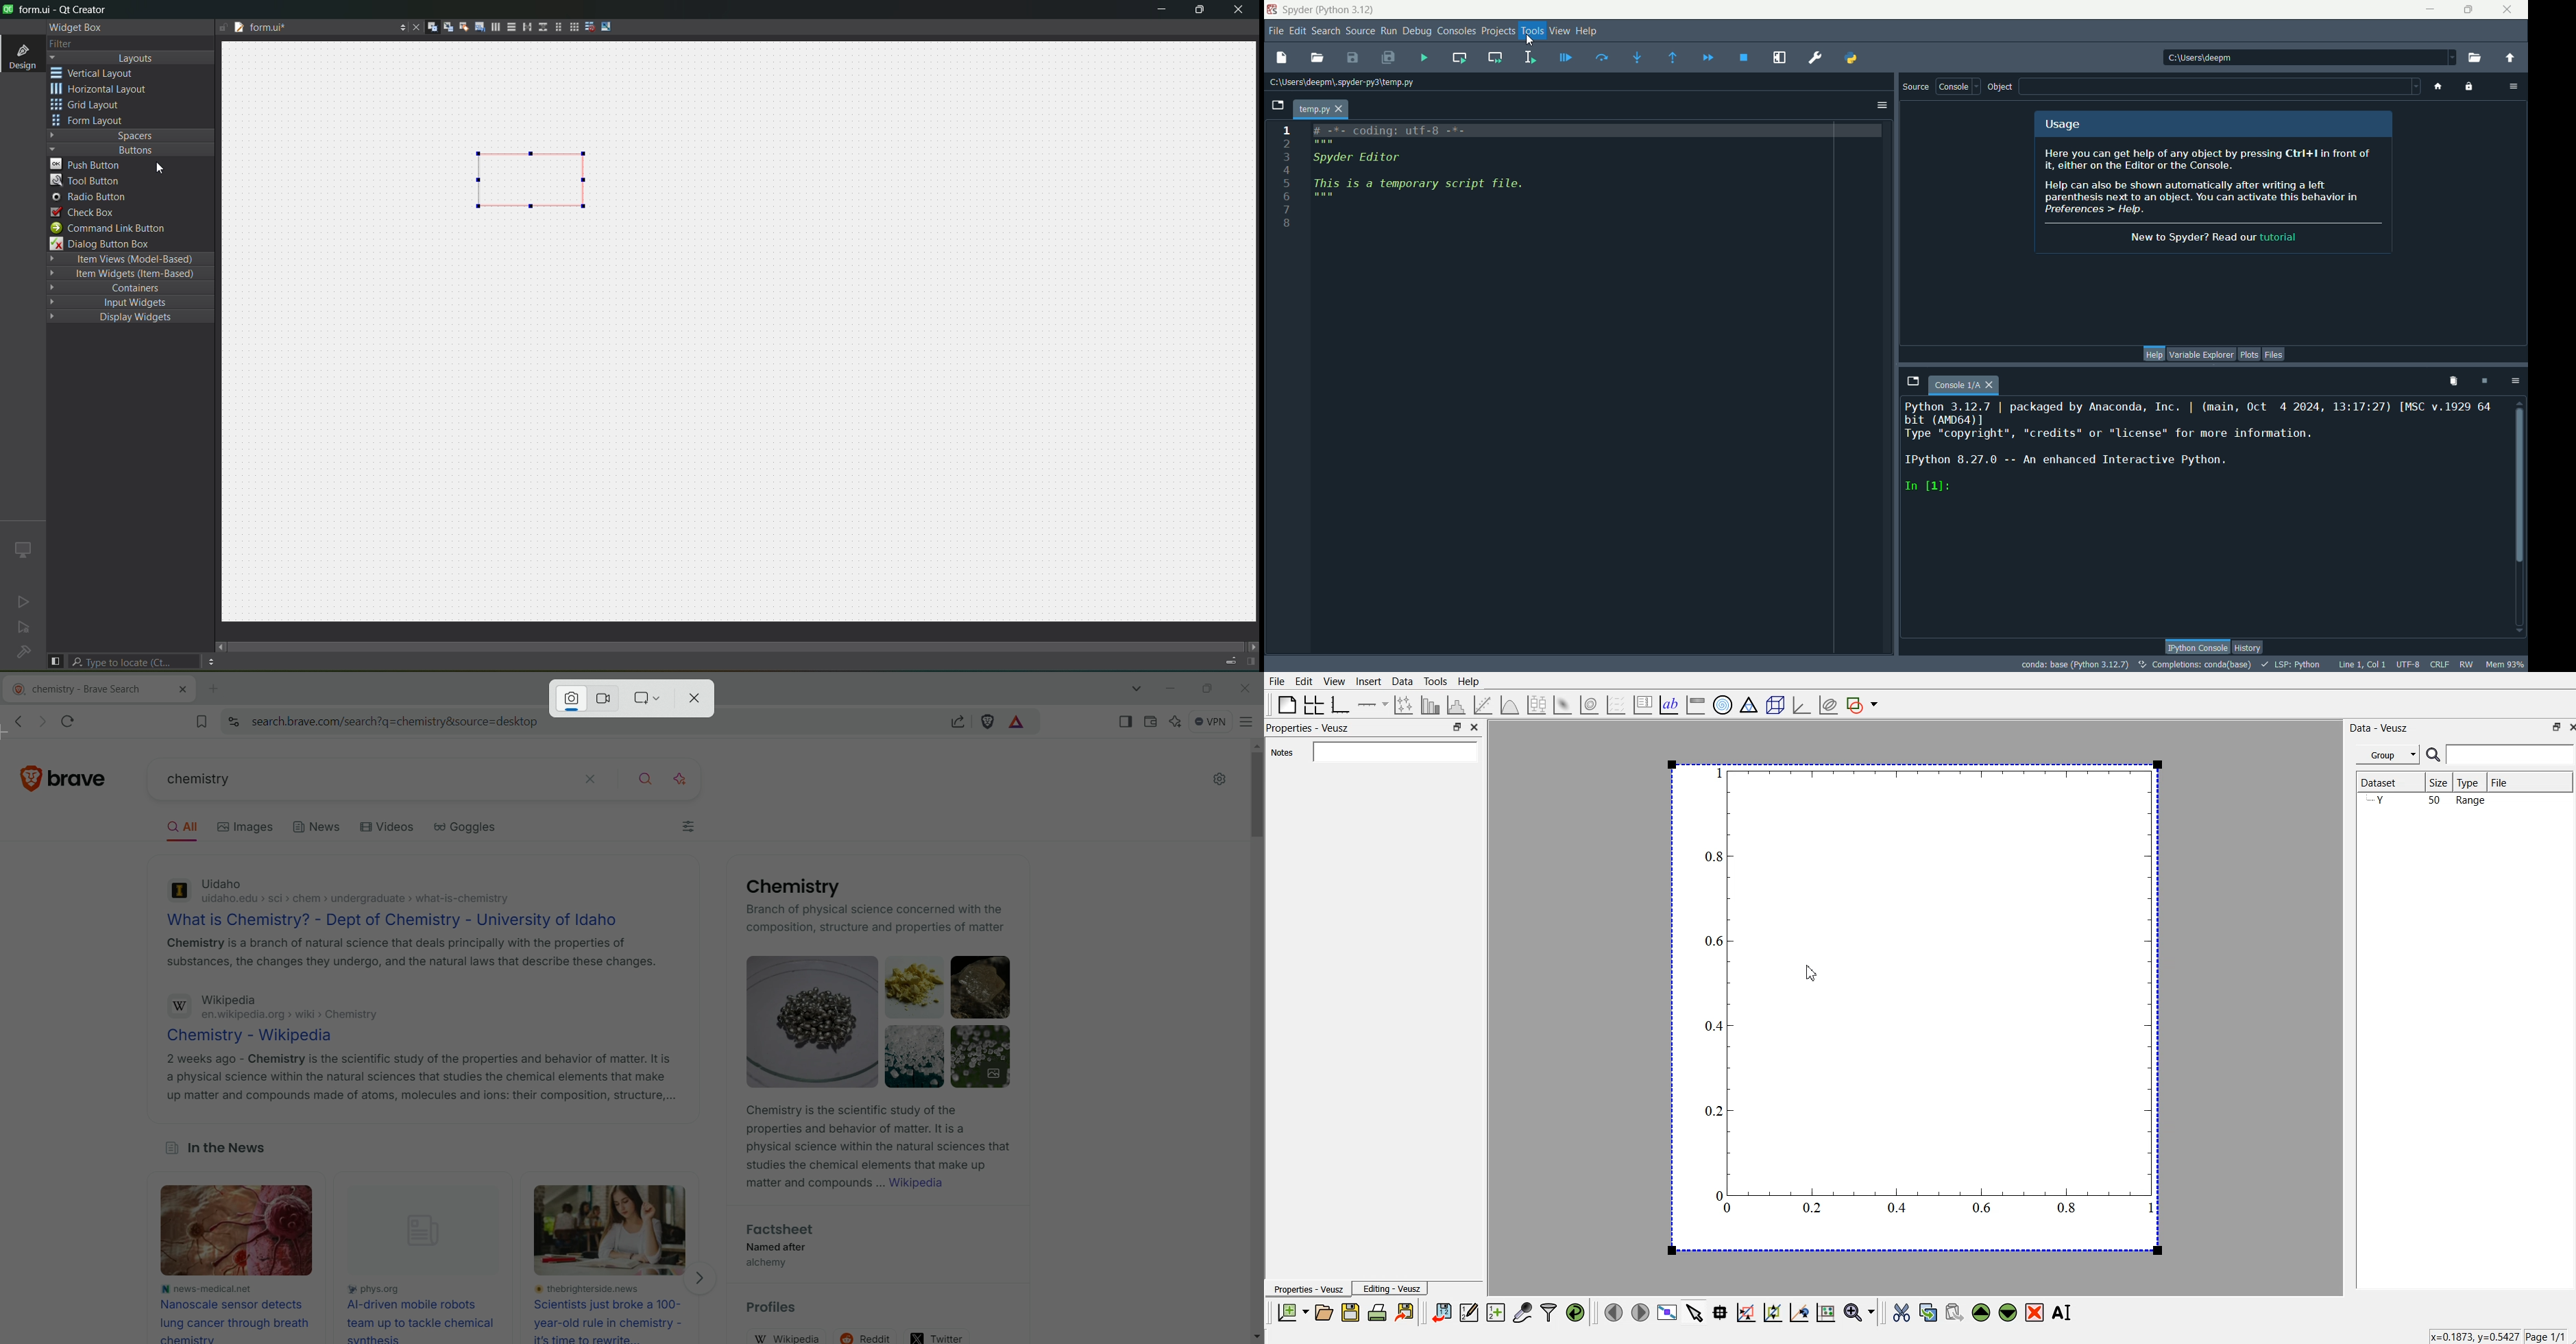 The image size is (2576, 1344). Describe the element at coordinates (1317, 57) in the screenshot. I see `open` at that location.